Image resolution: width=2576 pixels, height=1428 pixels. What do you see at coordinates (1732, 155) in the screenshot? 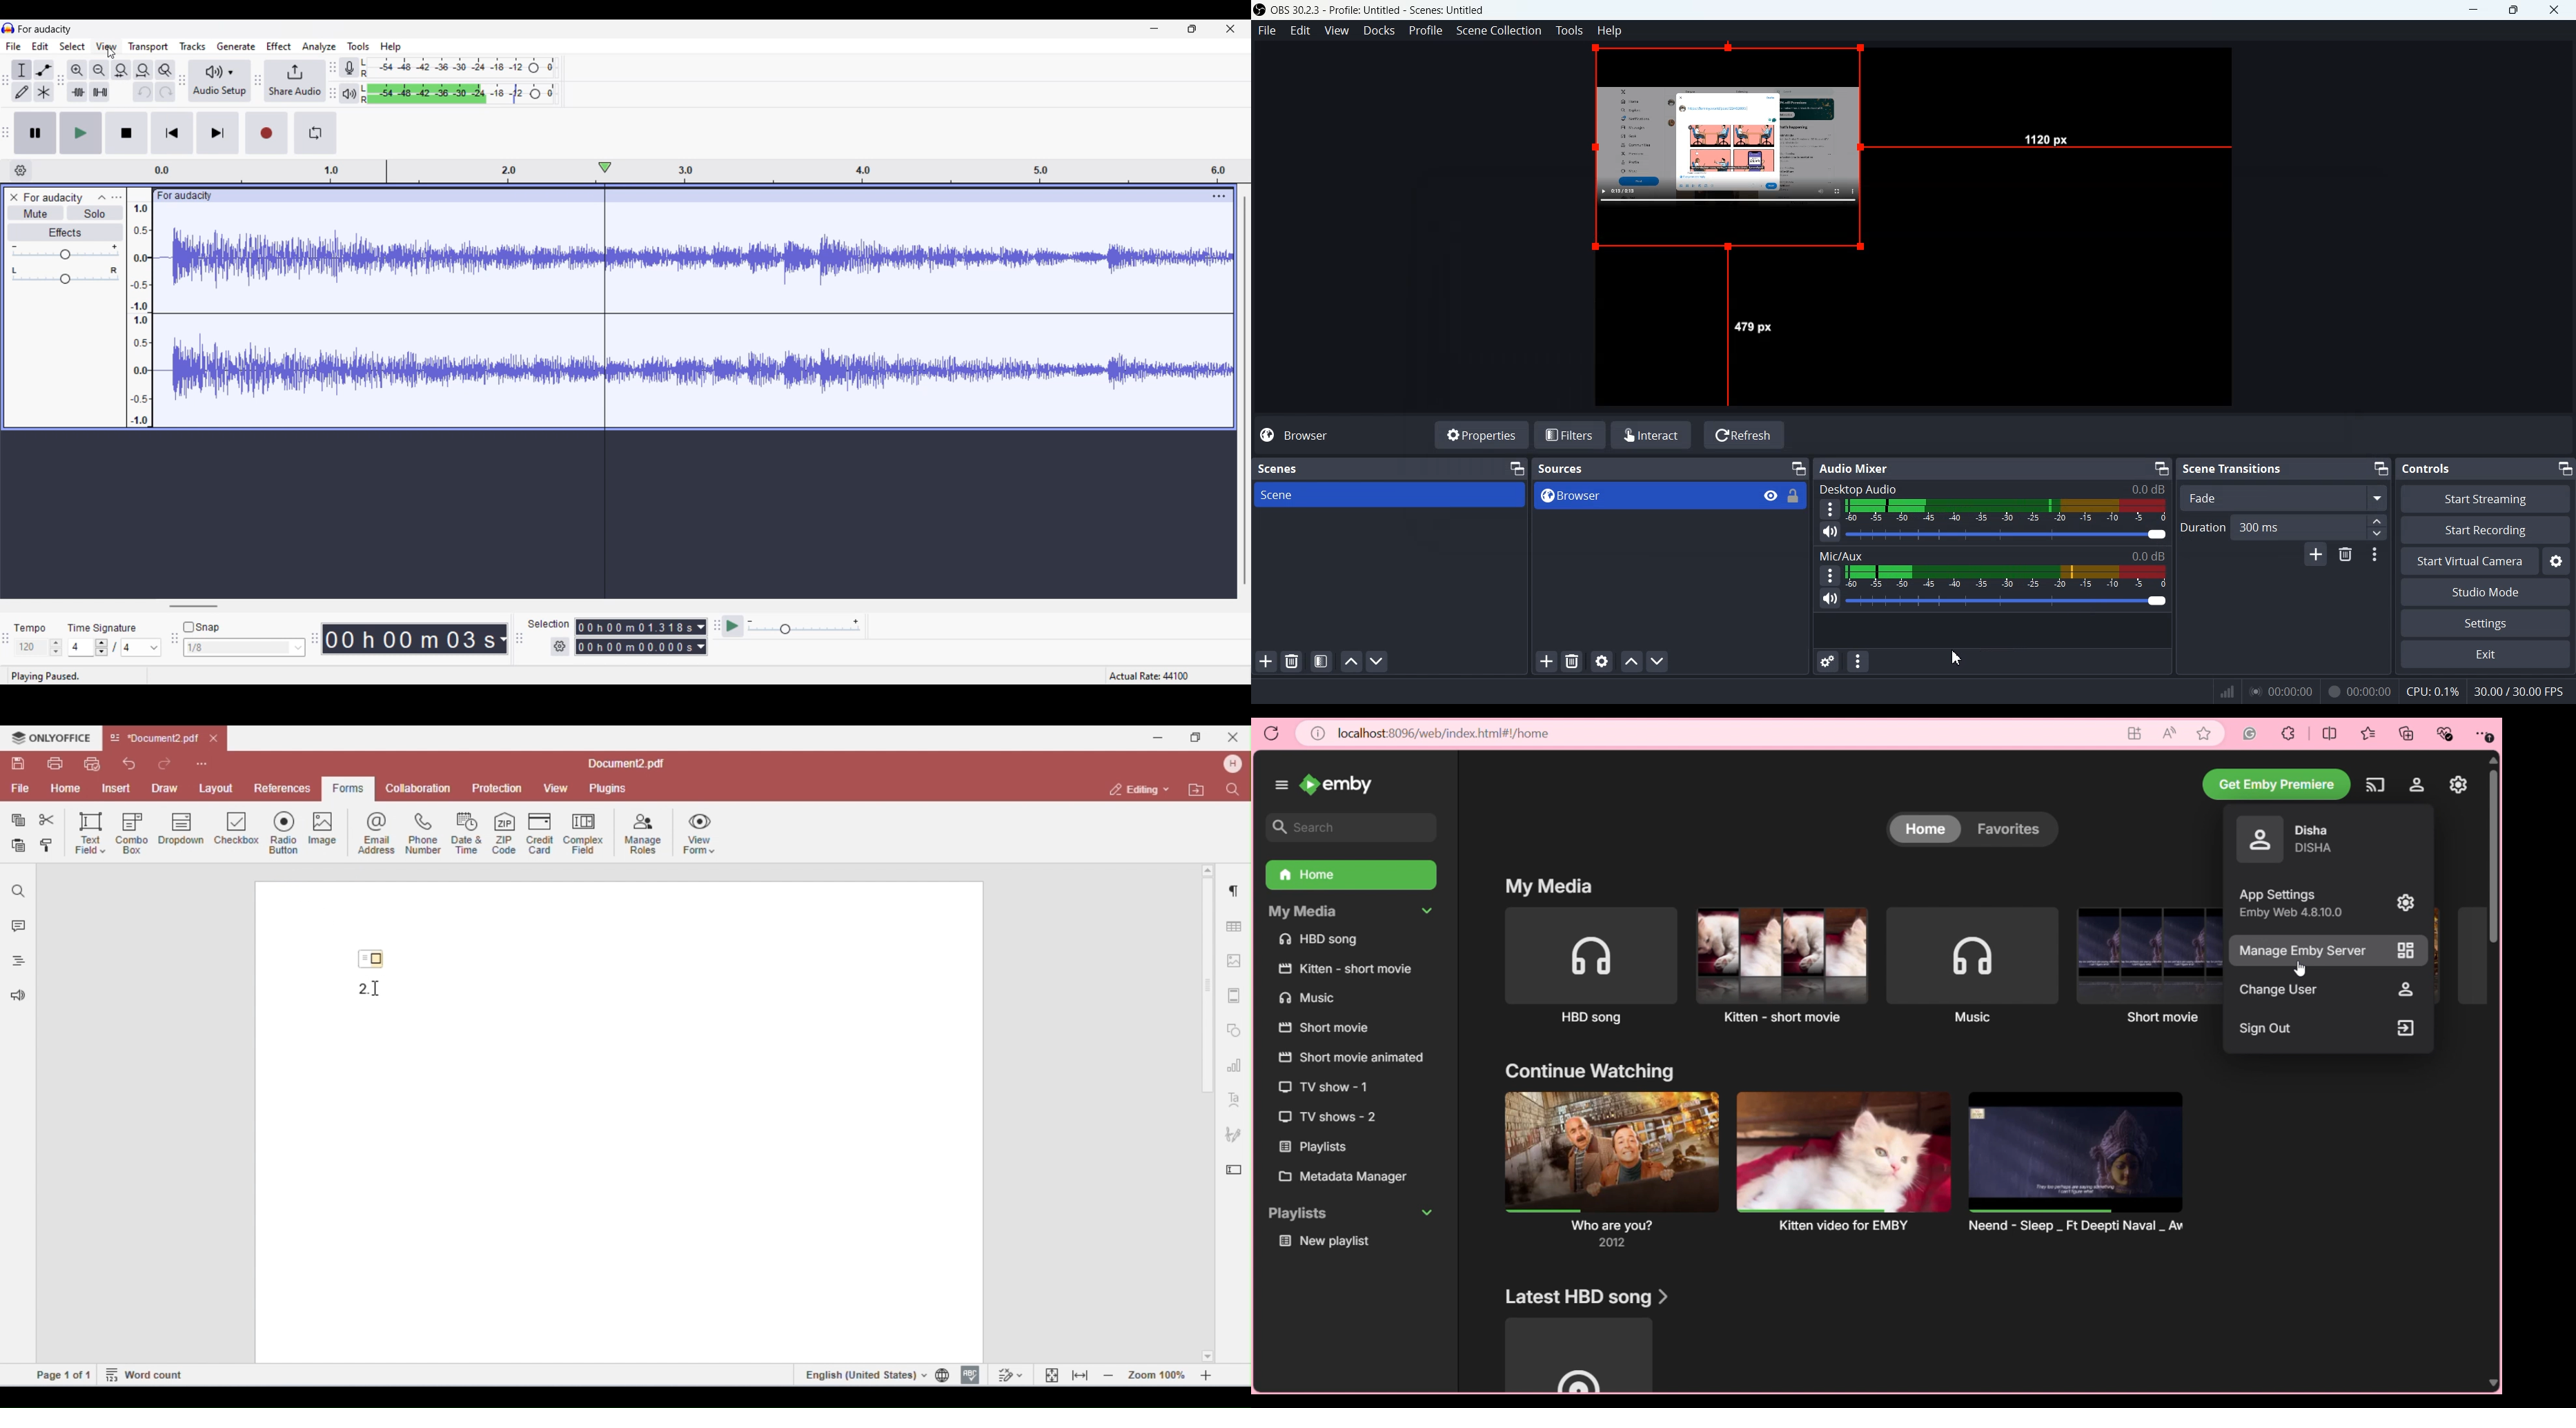
I see `Open sources` at bounding box center [1732, 155].